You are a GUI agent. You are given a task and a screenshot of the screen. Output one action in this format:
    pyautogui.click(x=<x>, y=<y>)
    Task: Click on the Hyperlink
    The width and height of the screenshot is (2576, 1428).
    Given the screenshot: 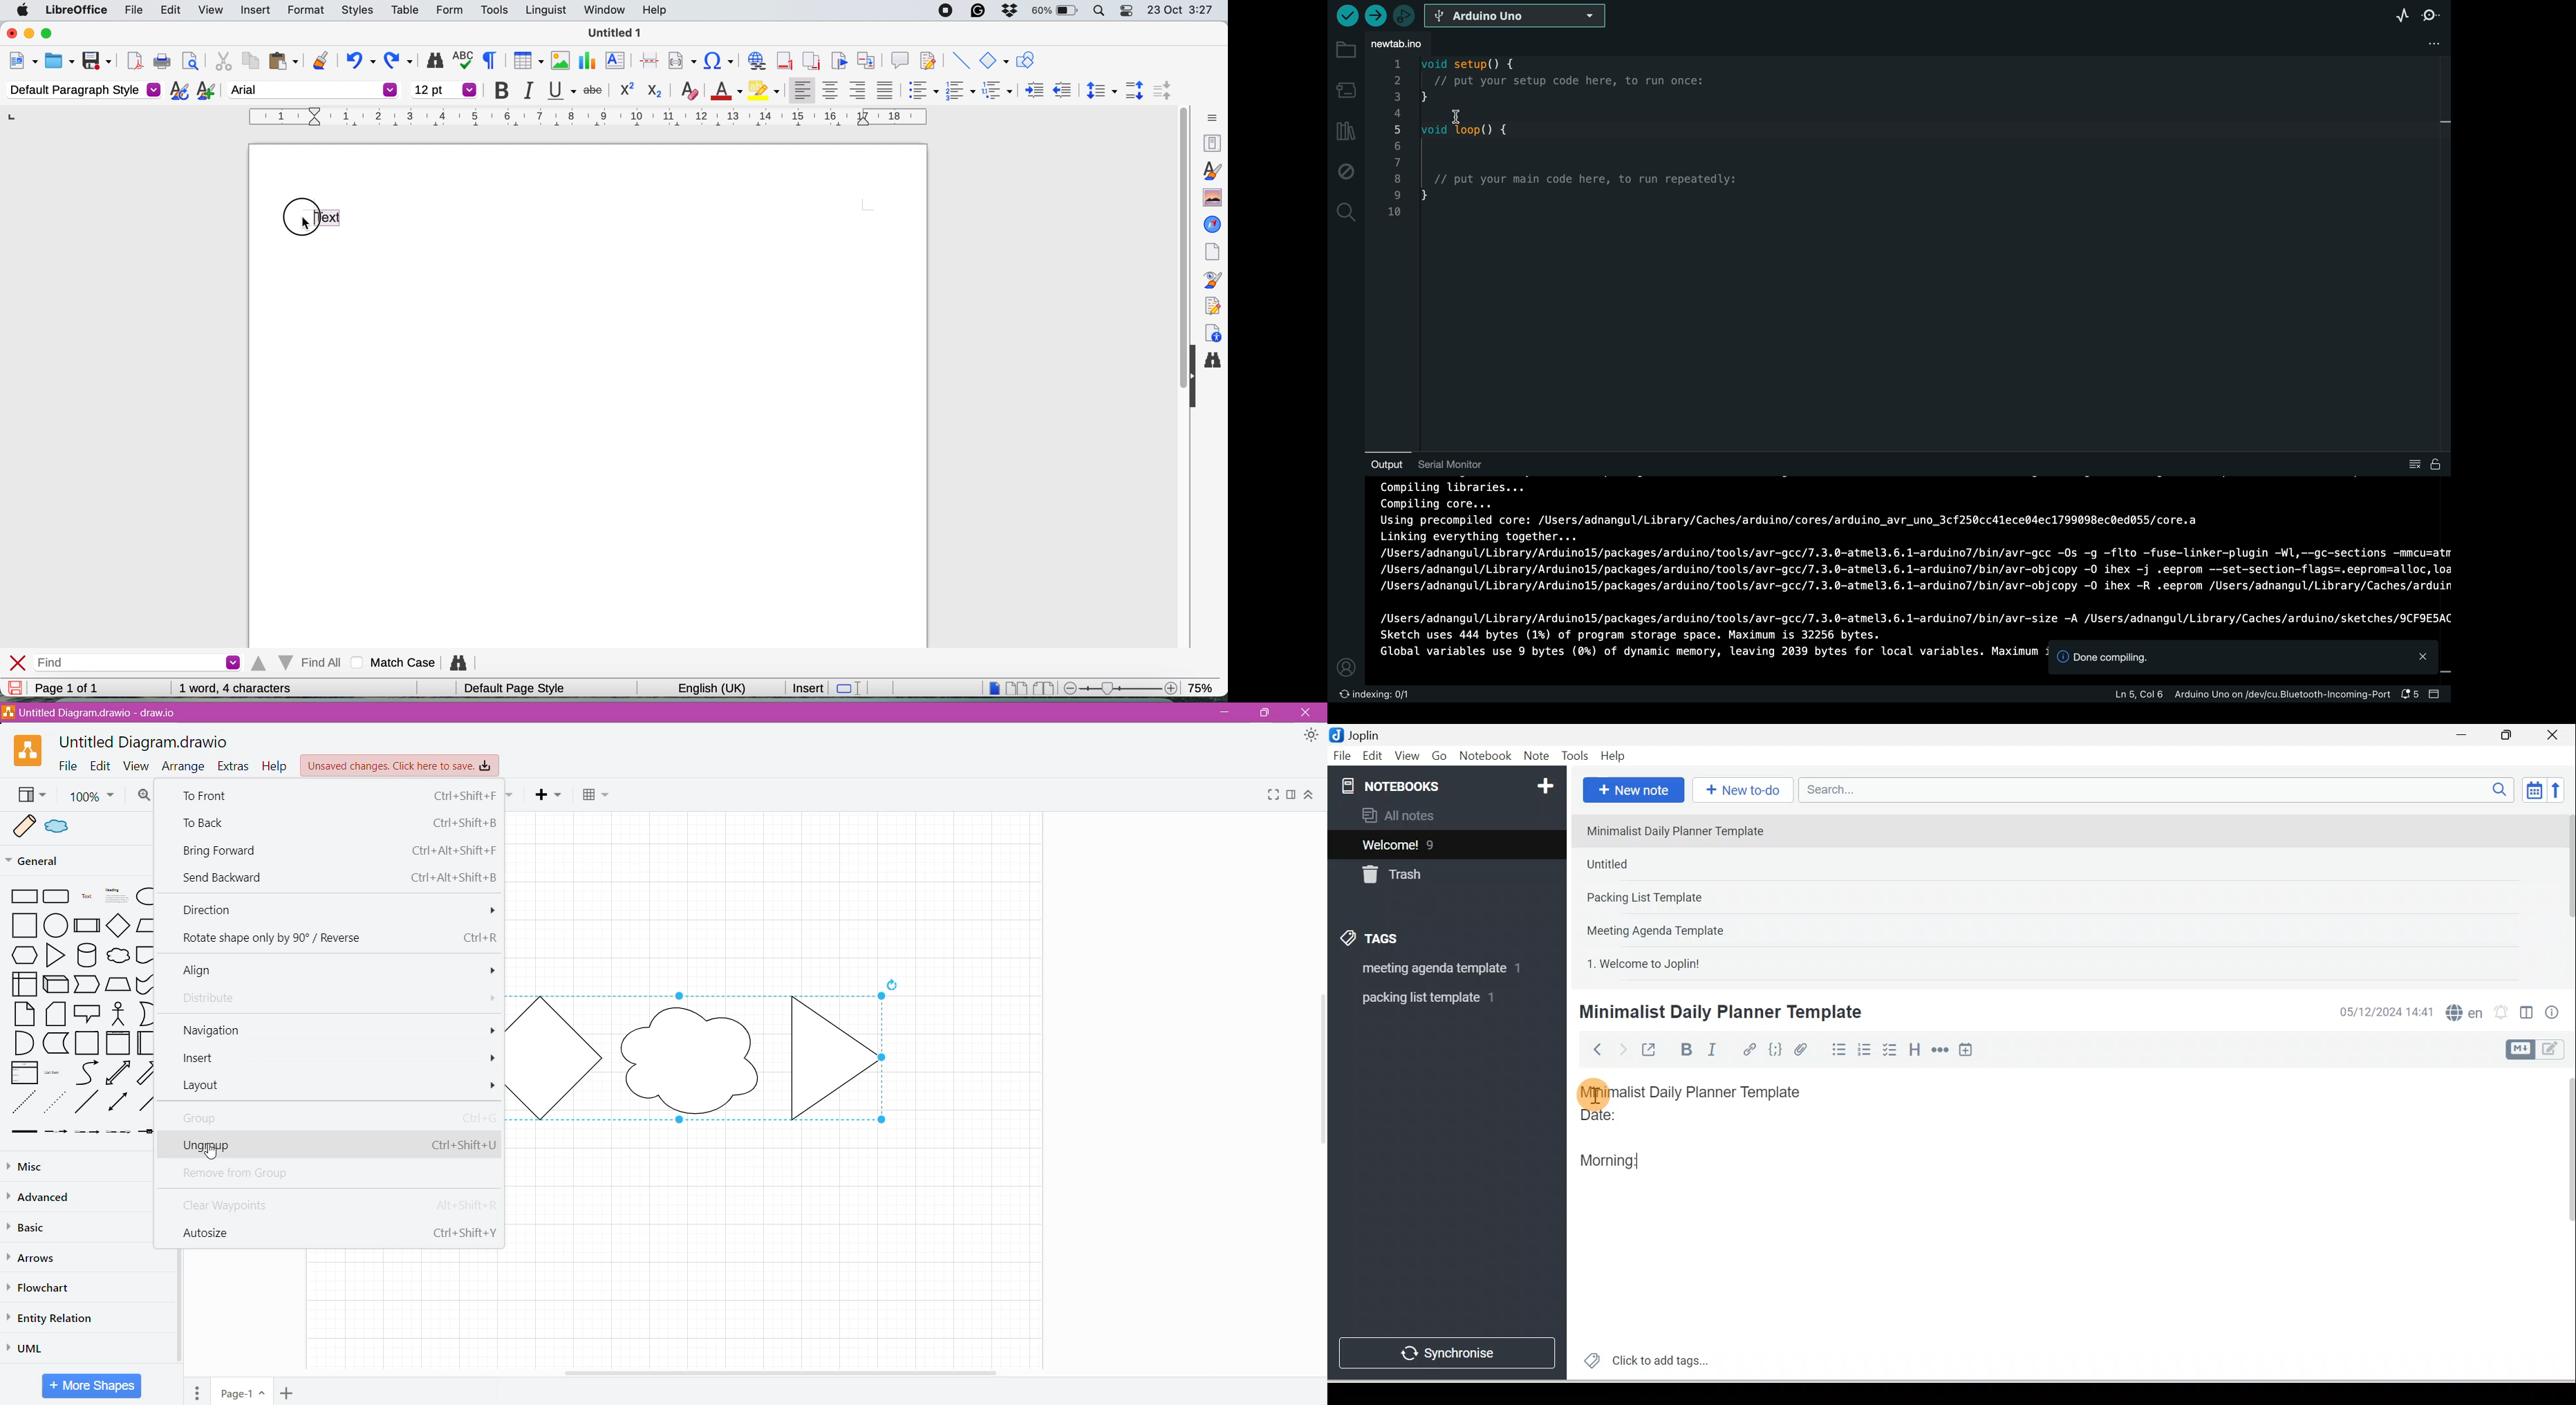 What is the action you would take?
    pyautogui.click(x=1748, y=1050)
    